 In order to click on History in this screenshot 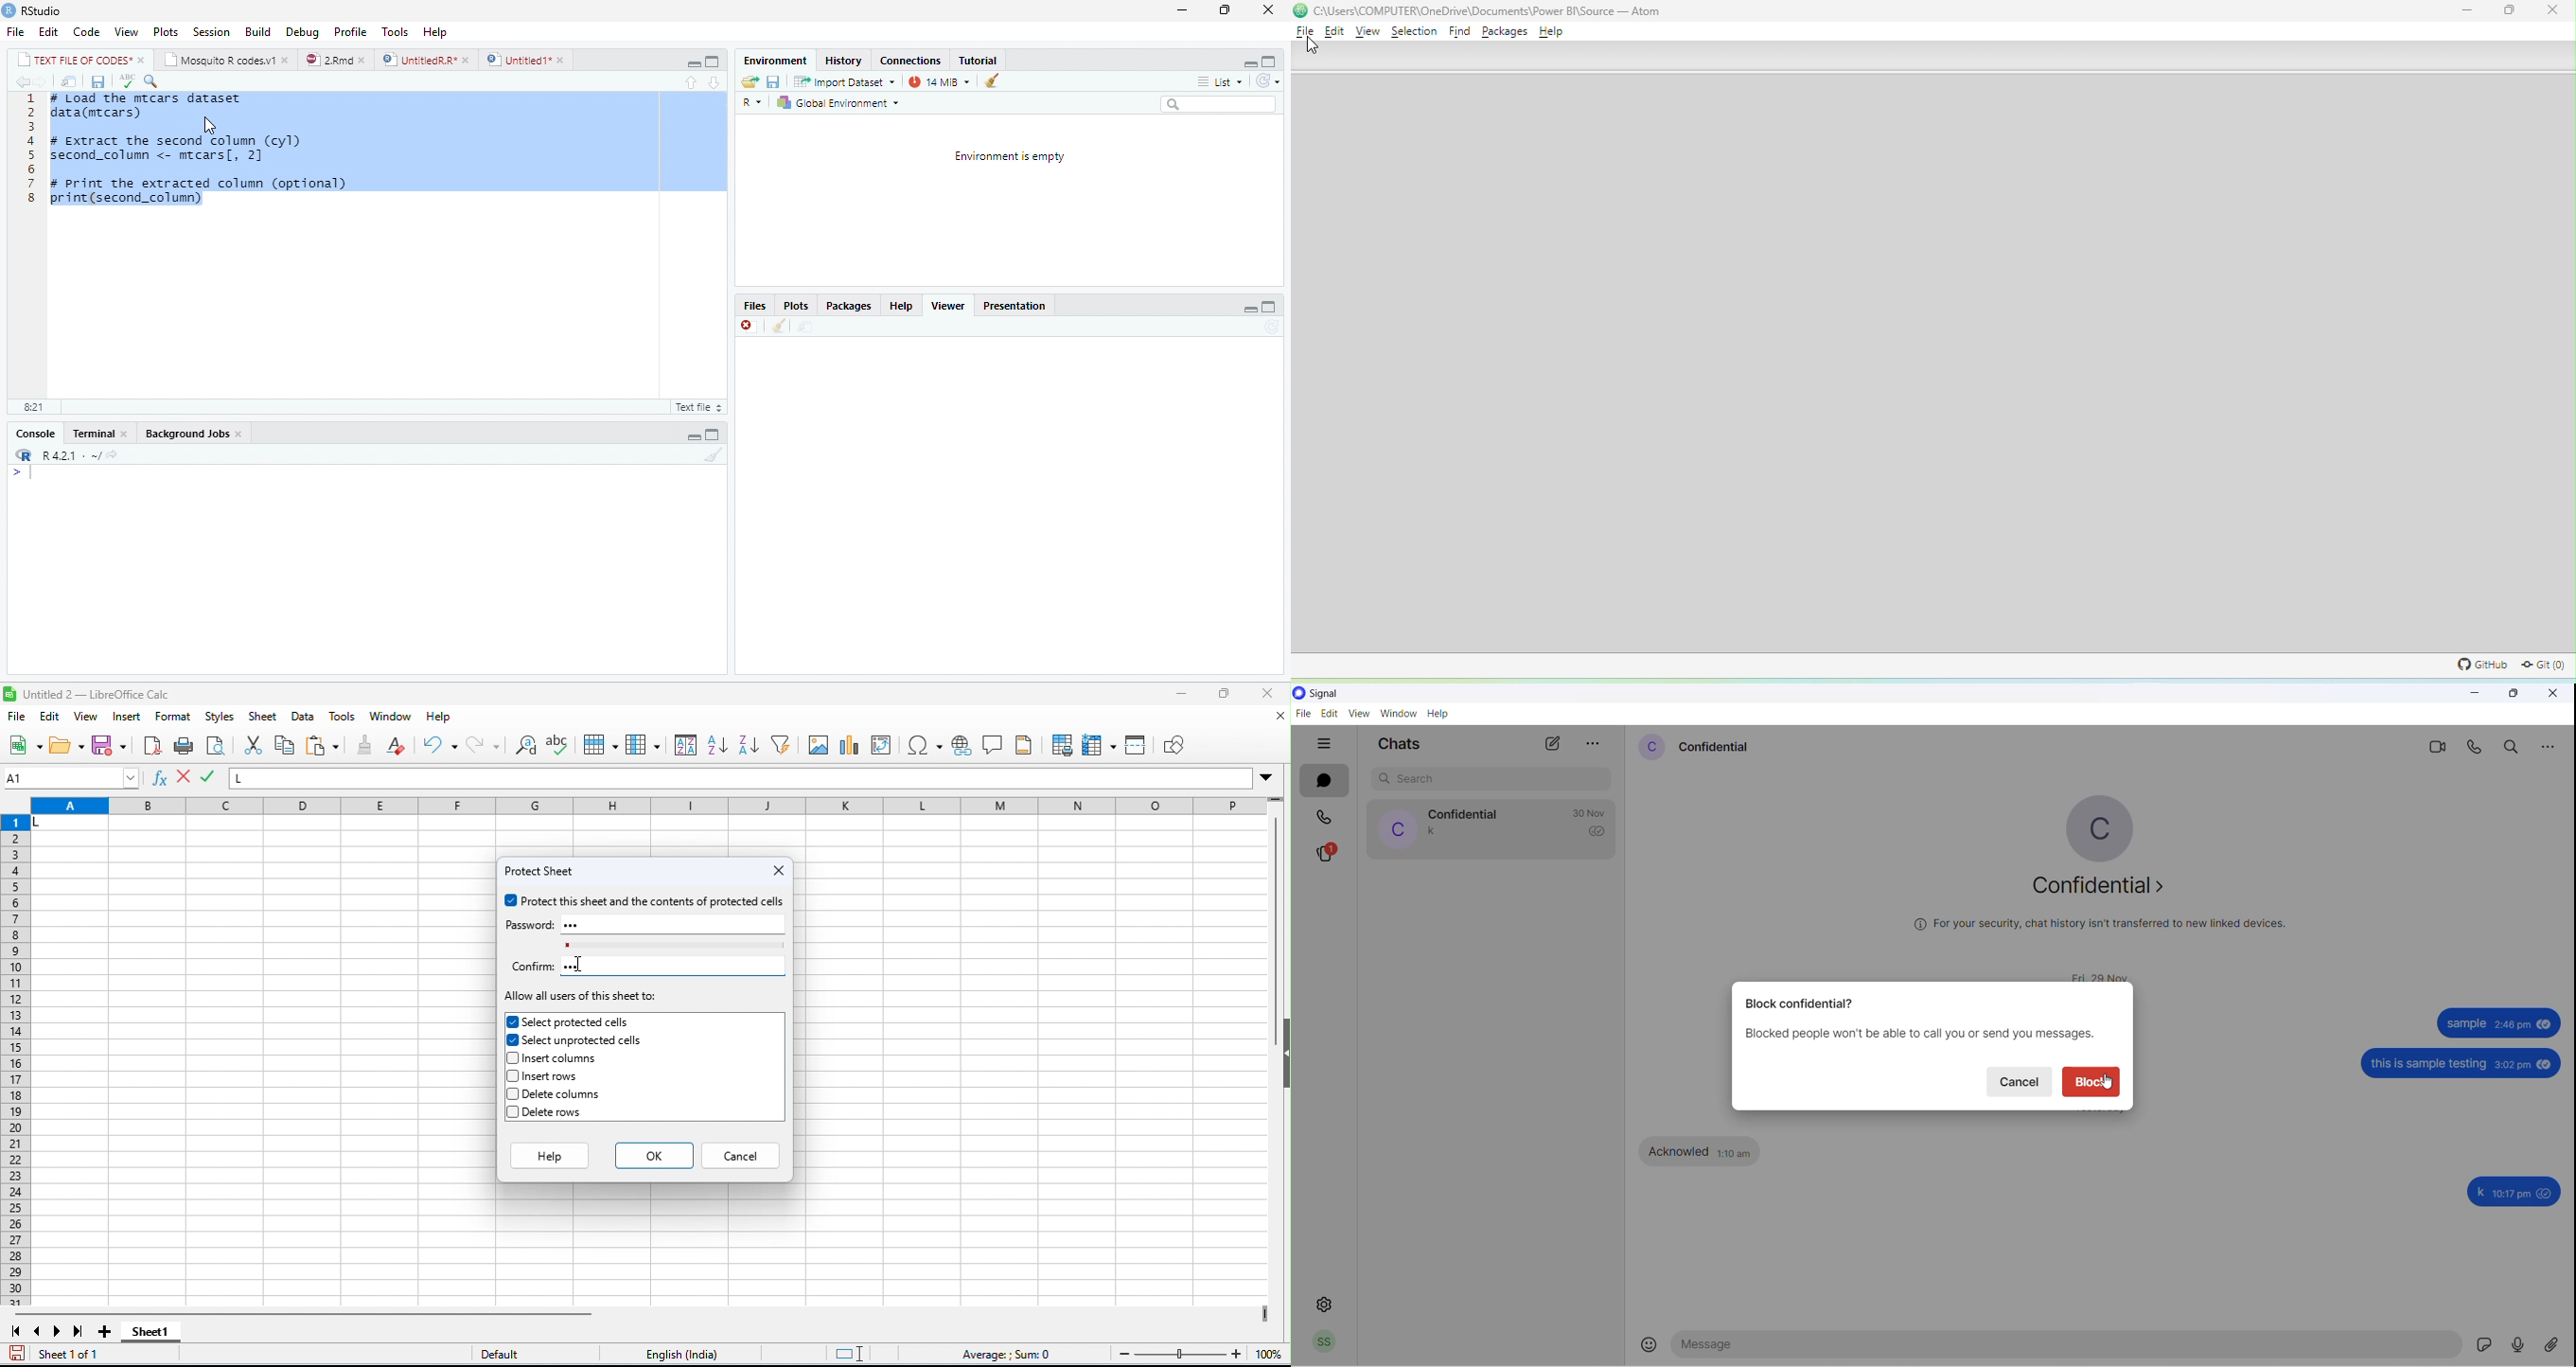, I will do `click(843, 60)`.